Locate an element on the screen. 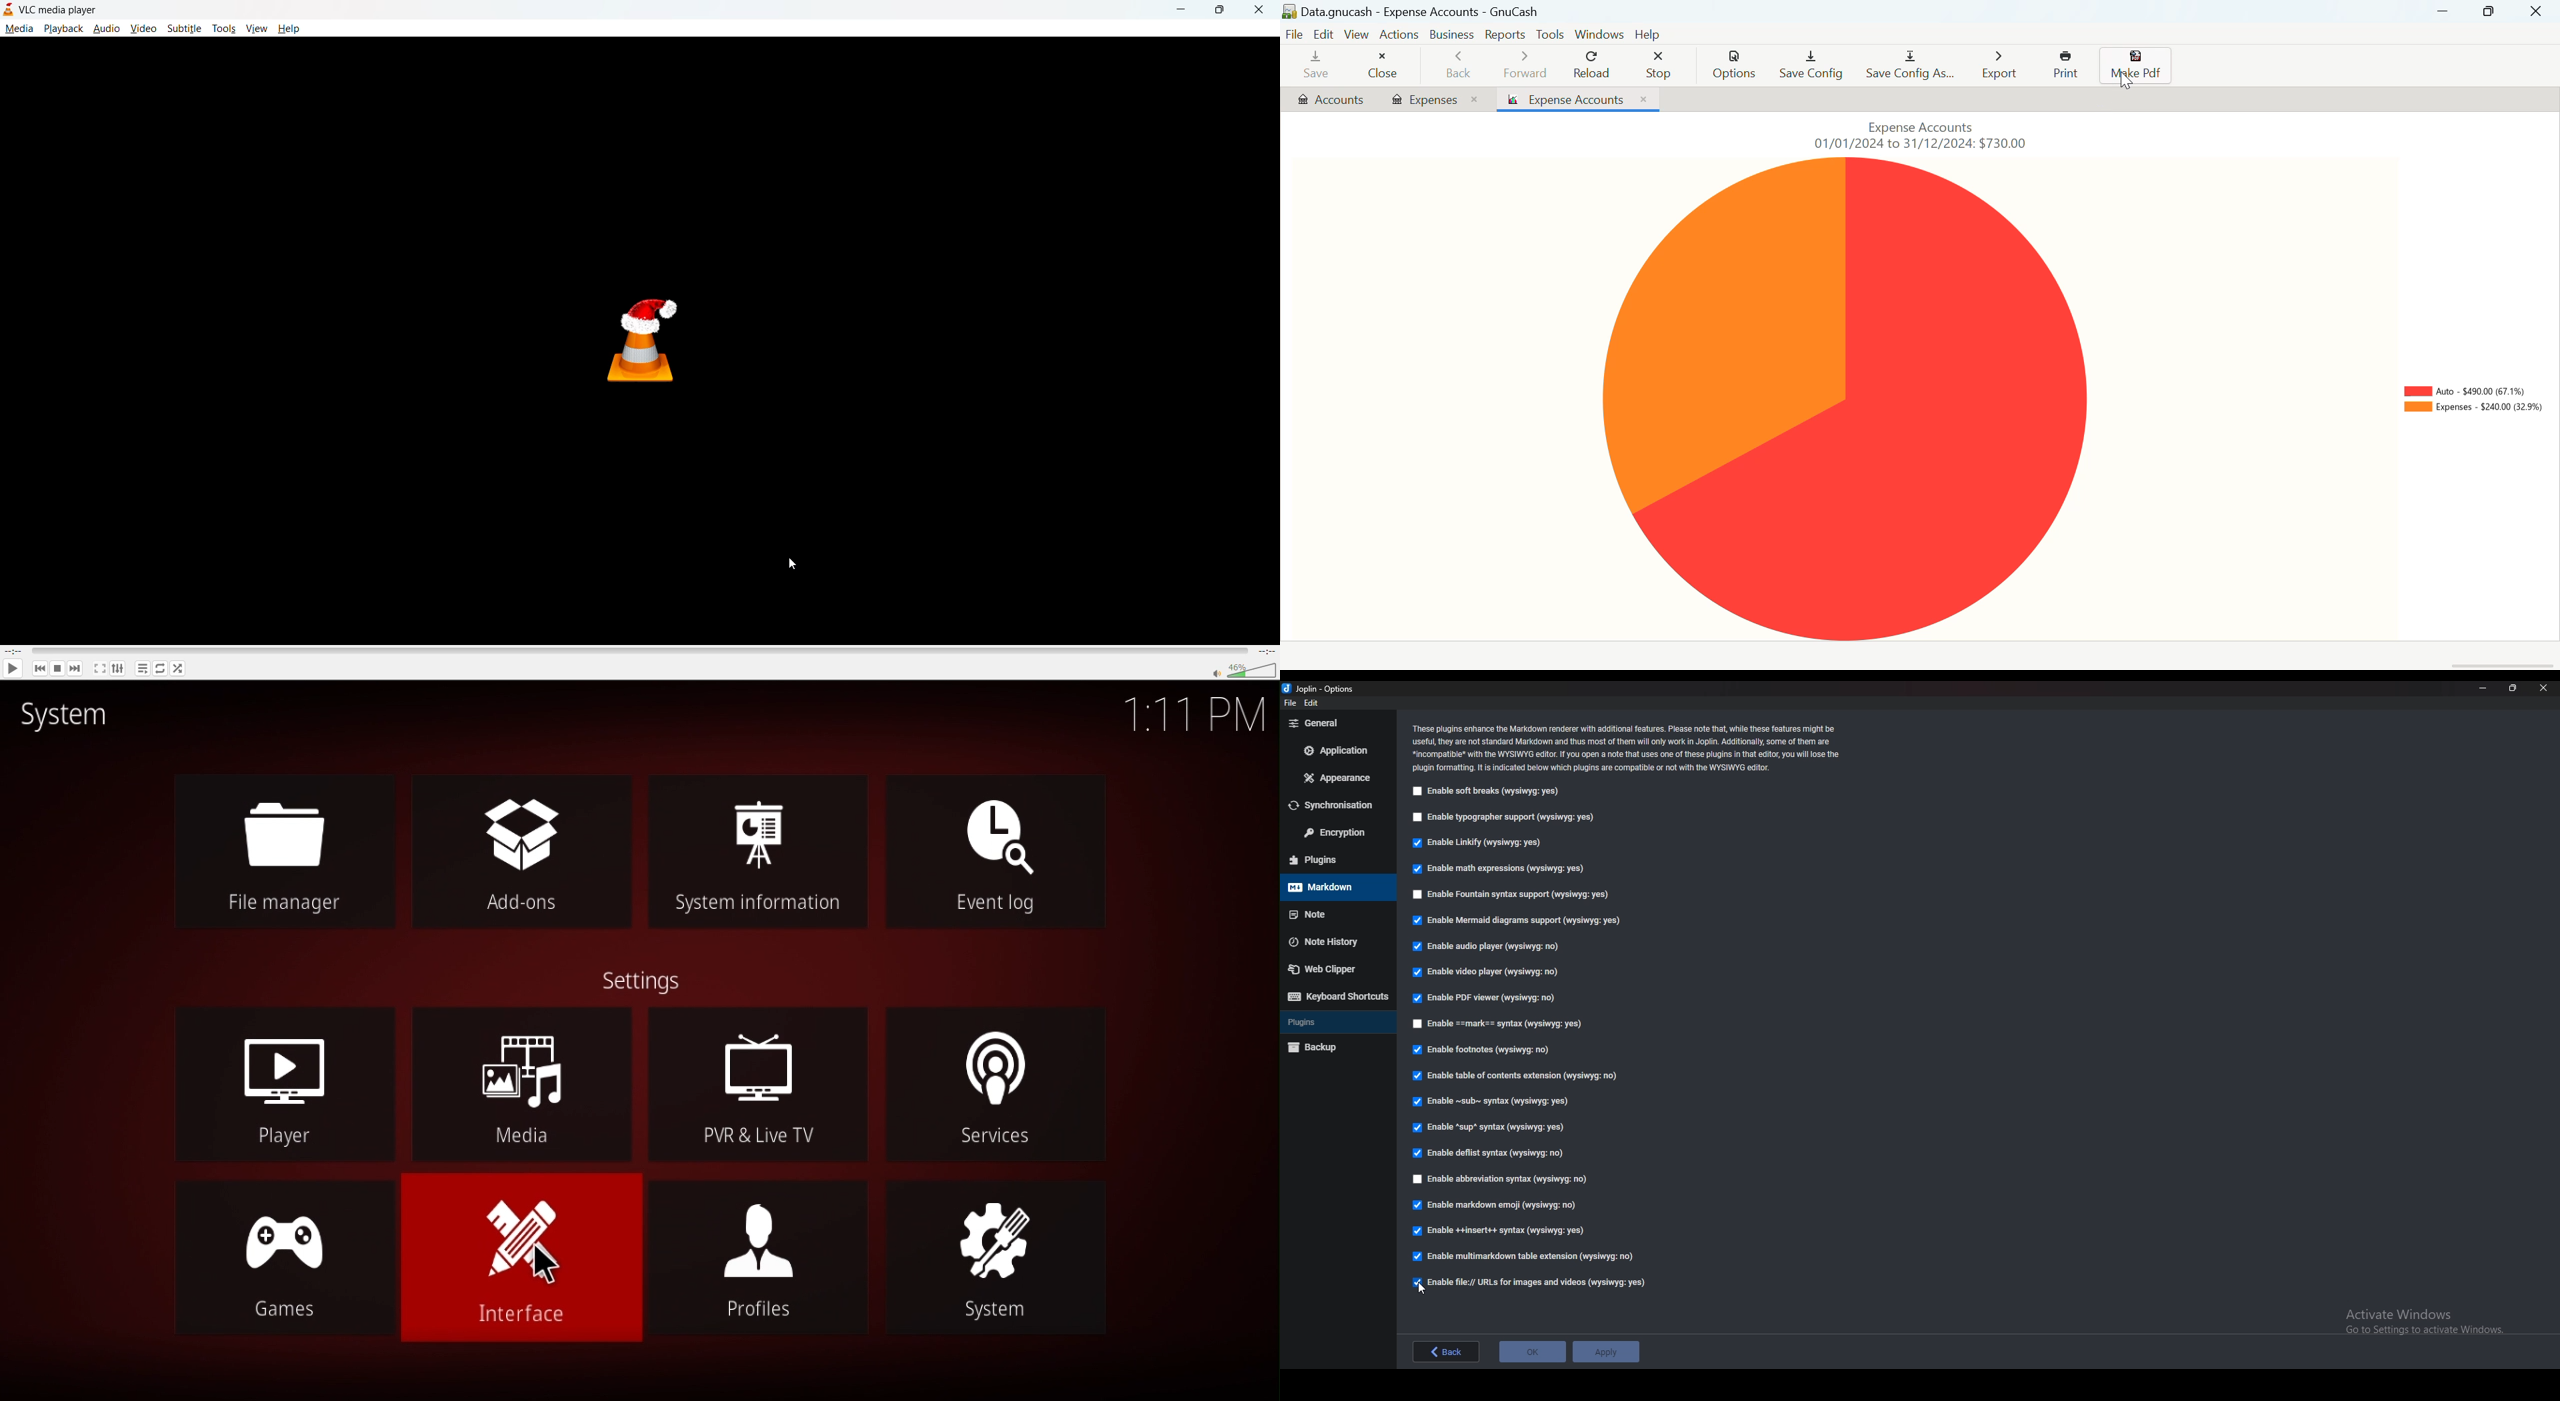 Image resolution: width=2576 pixels, height=1428 pixels. cursor is located at coordinates (1423, 1288).